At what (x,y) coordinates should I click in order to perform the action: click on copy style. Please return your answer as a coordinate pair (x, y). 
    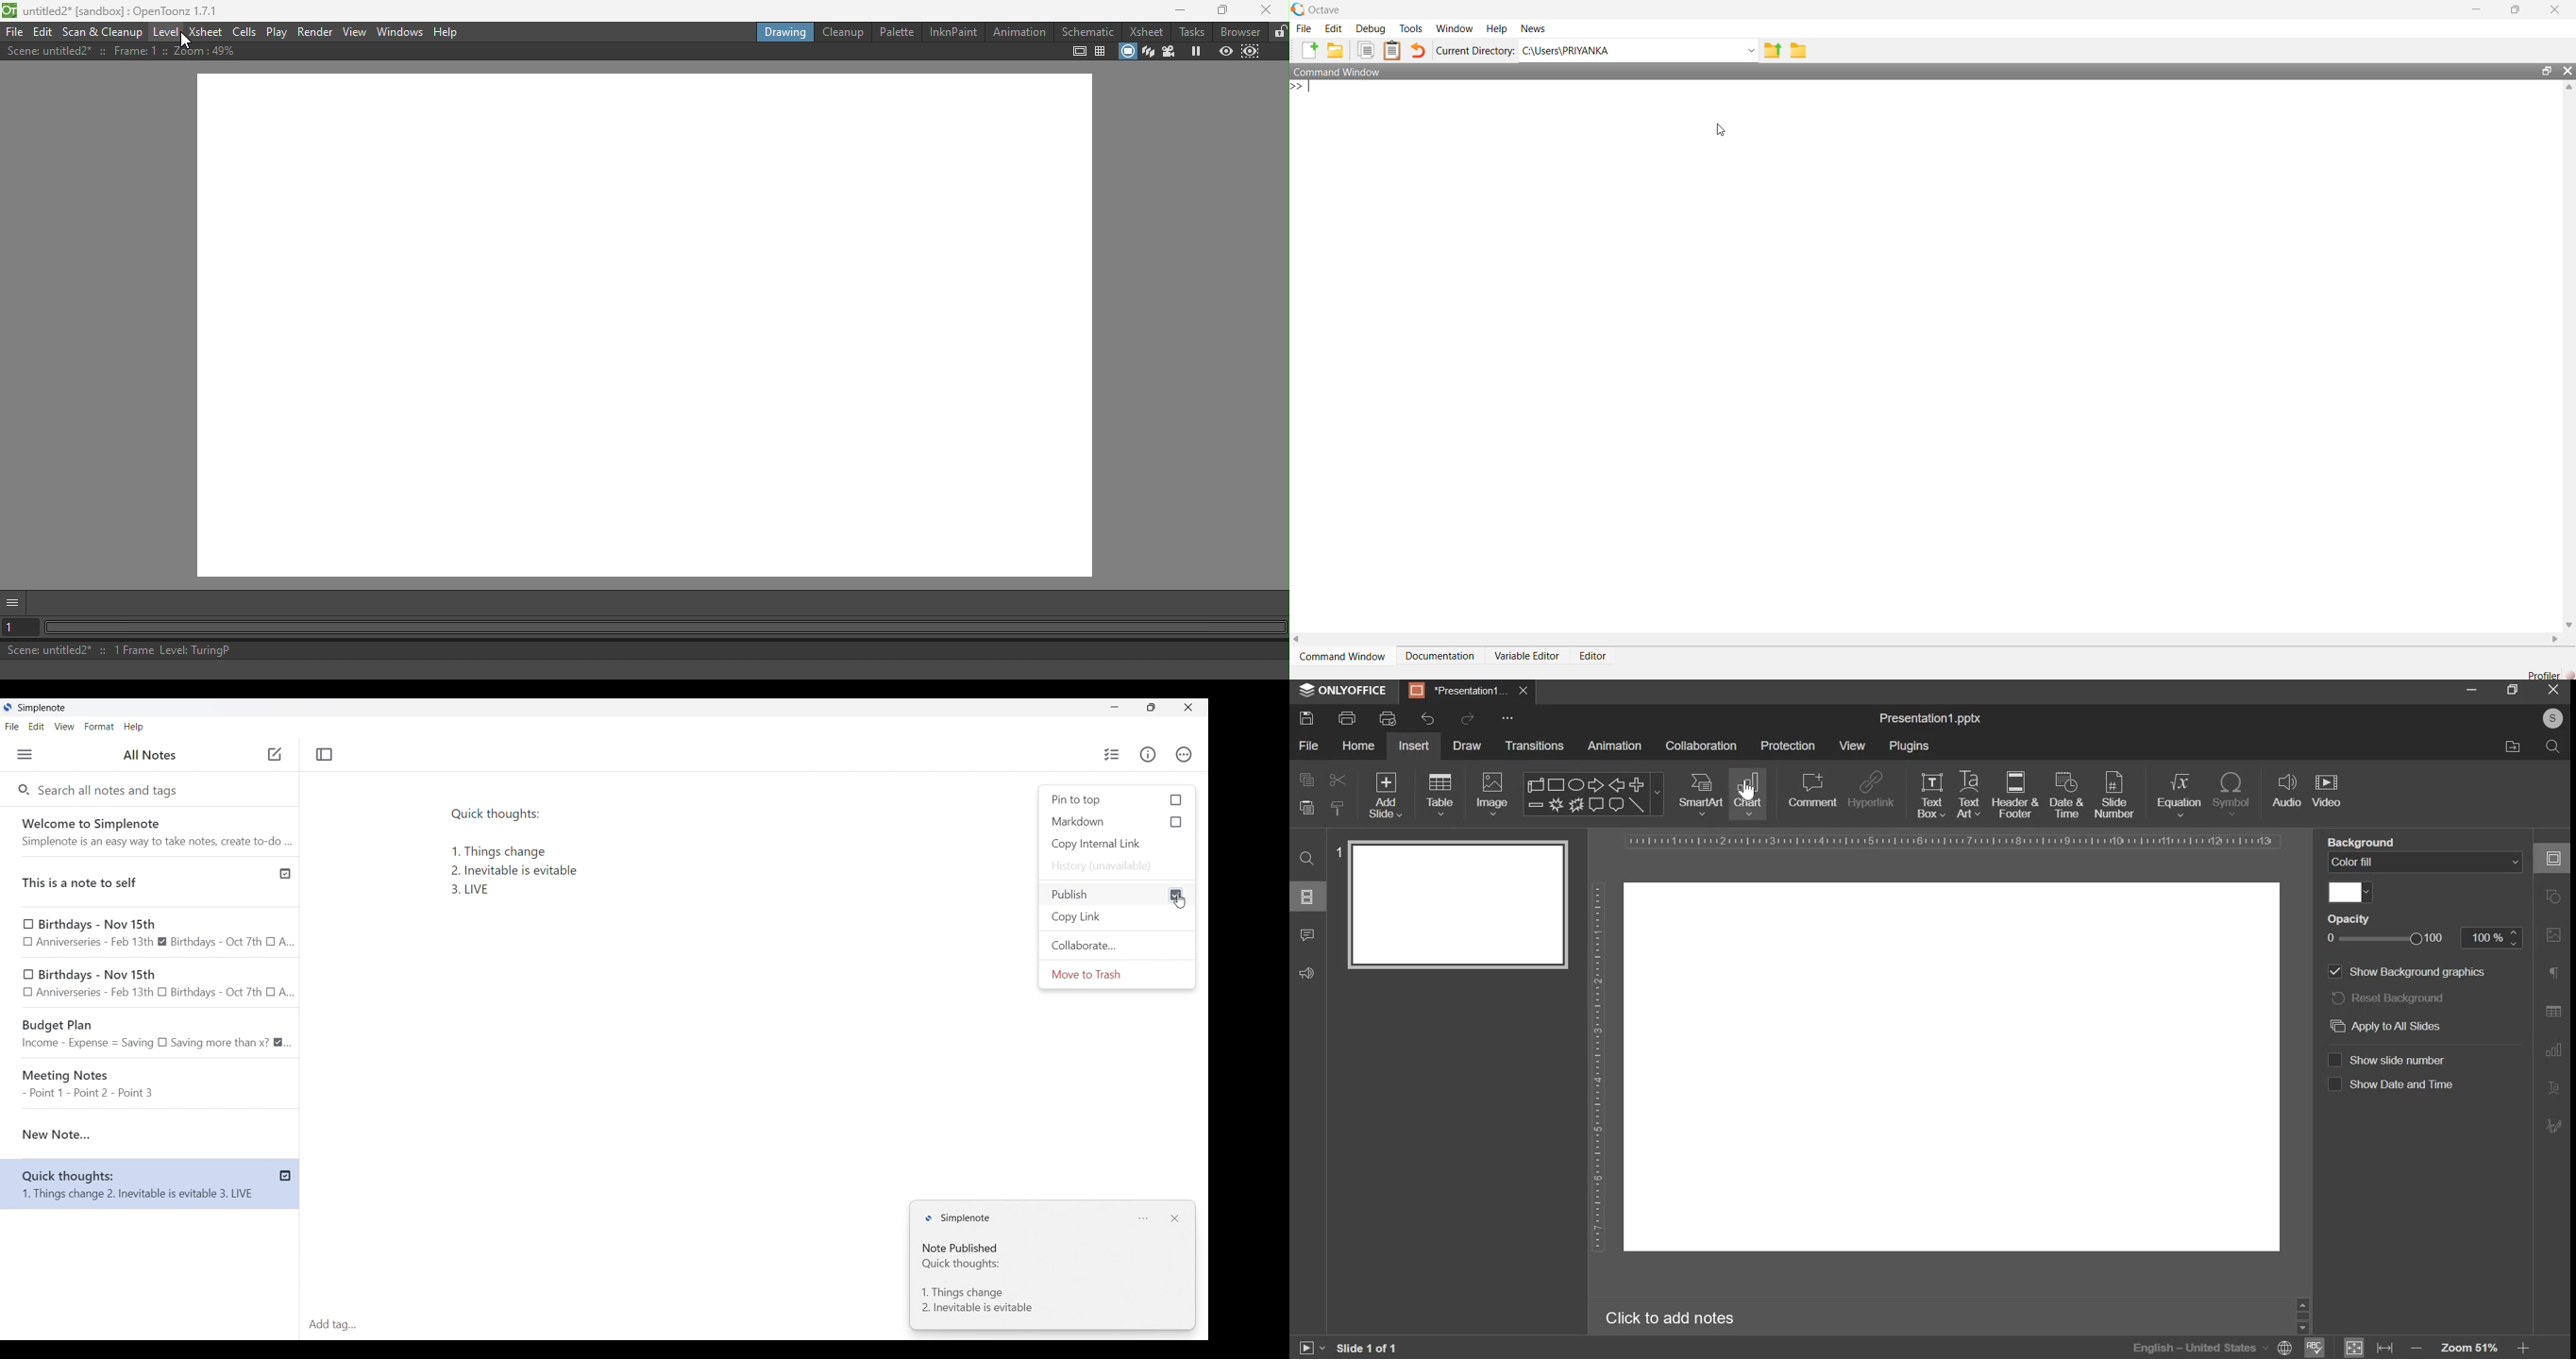
    Looking at the image, I should click on (1338, 807).